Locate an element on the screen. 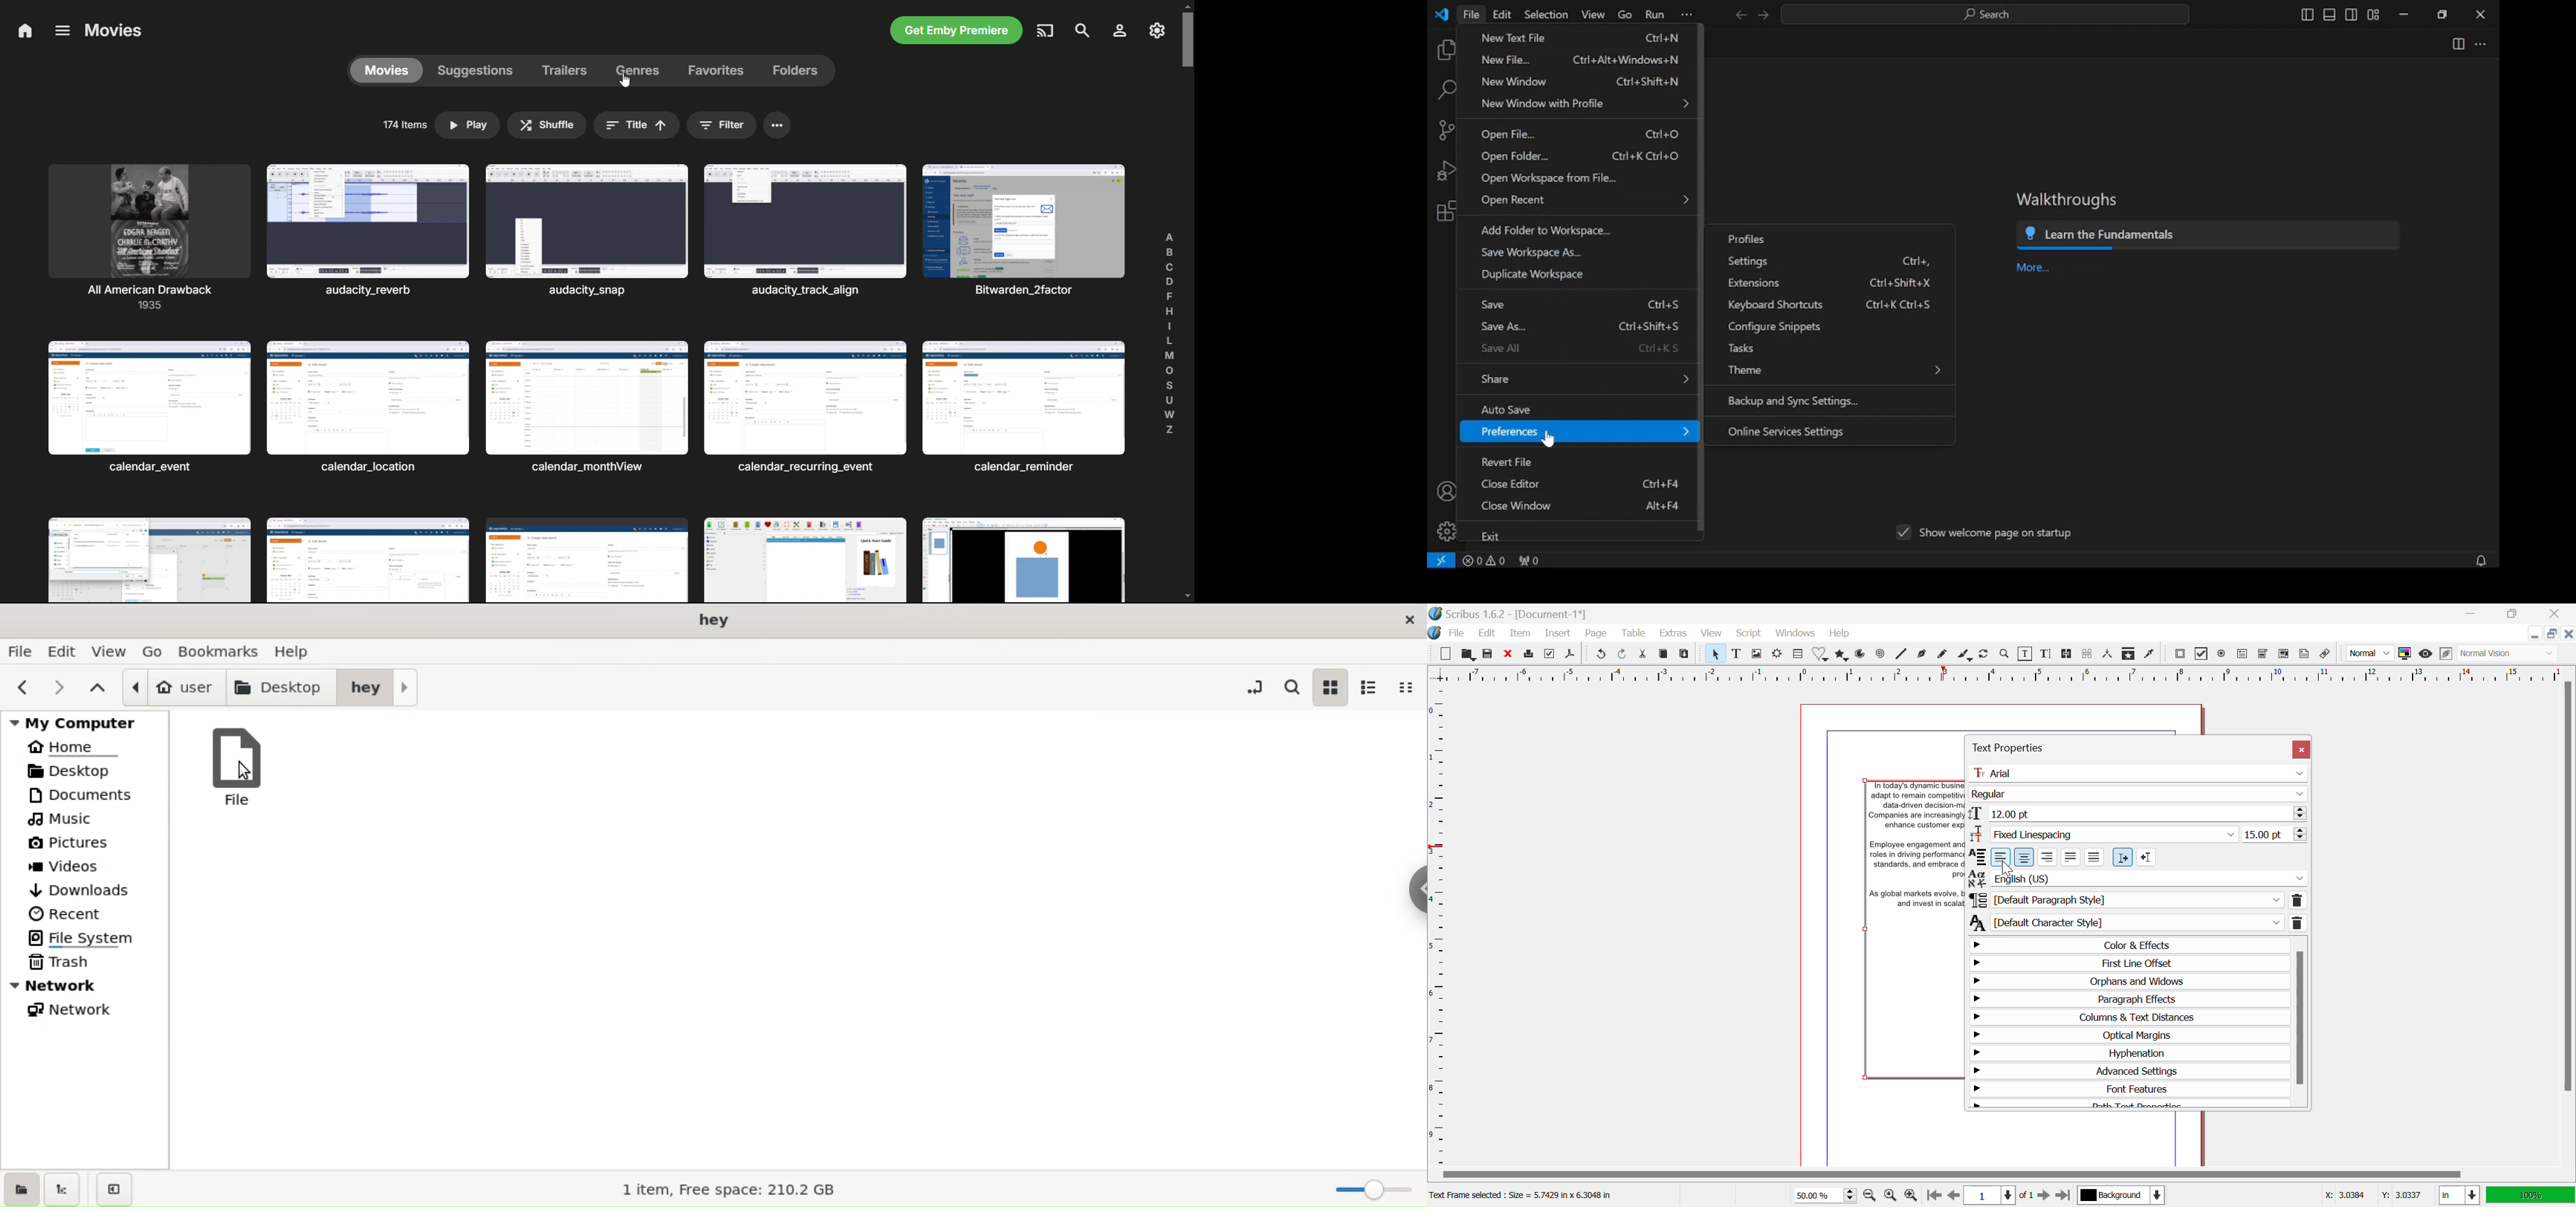 Image resolution: width=2576 pixels, height=1232 pixels. Delink Text Frames is located at coordinates (2089, 654).